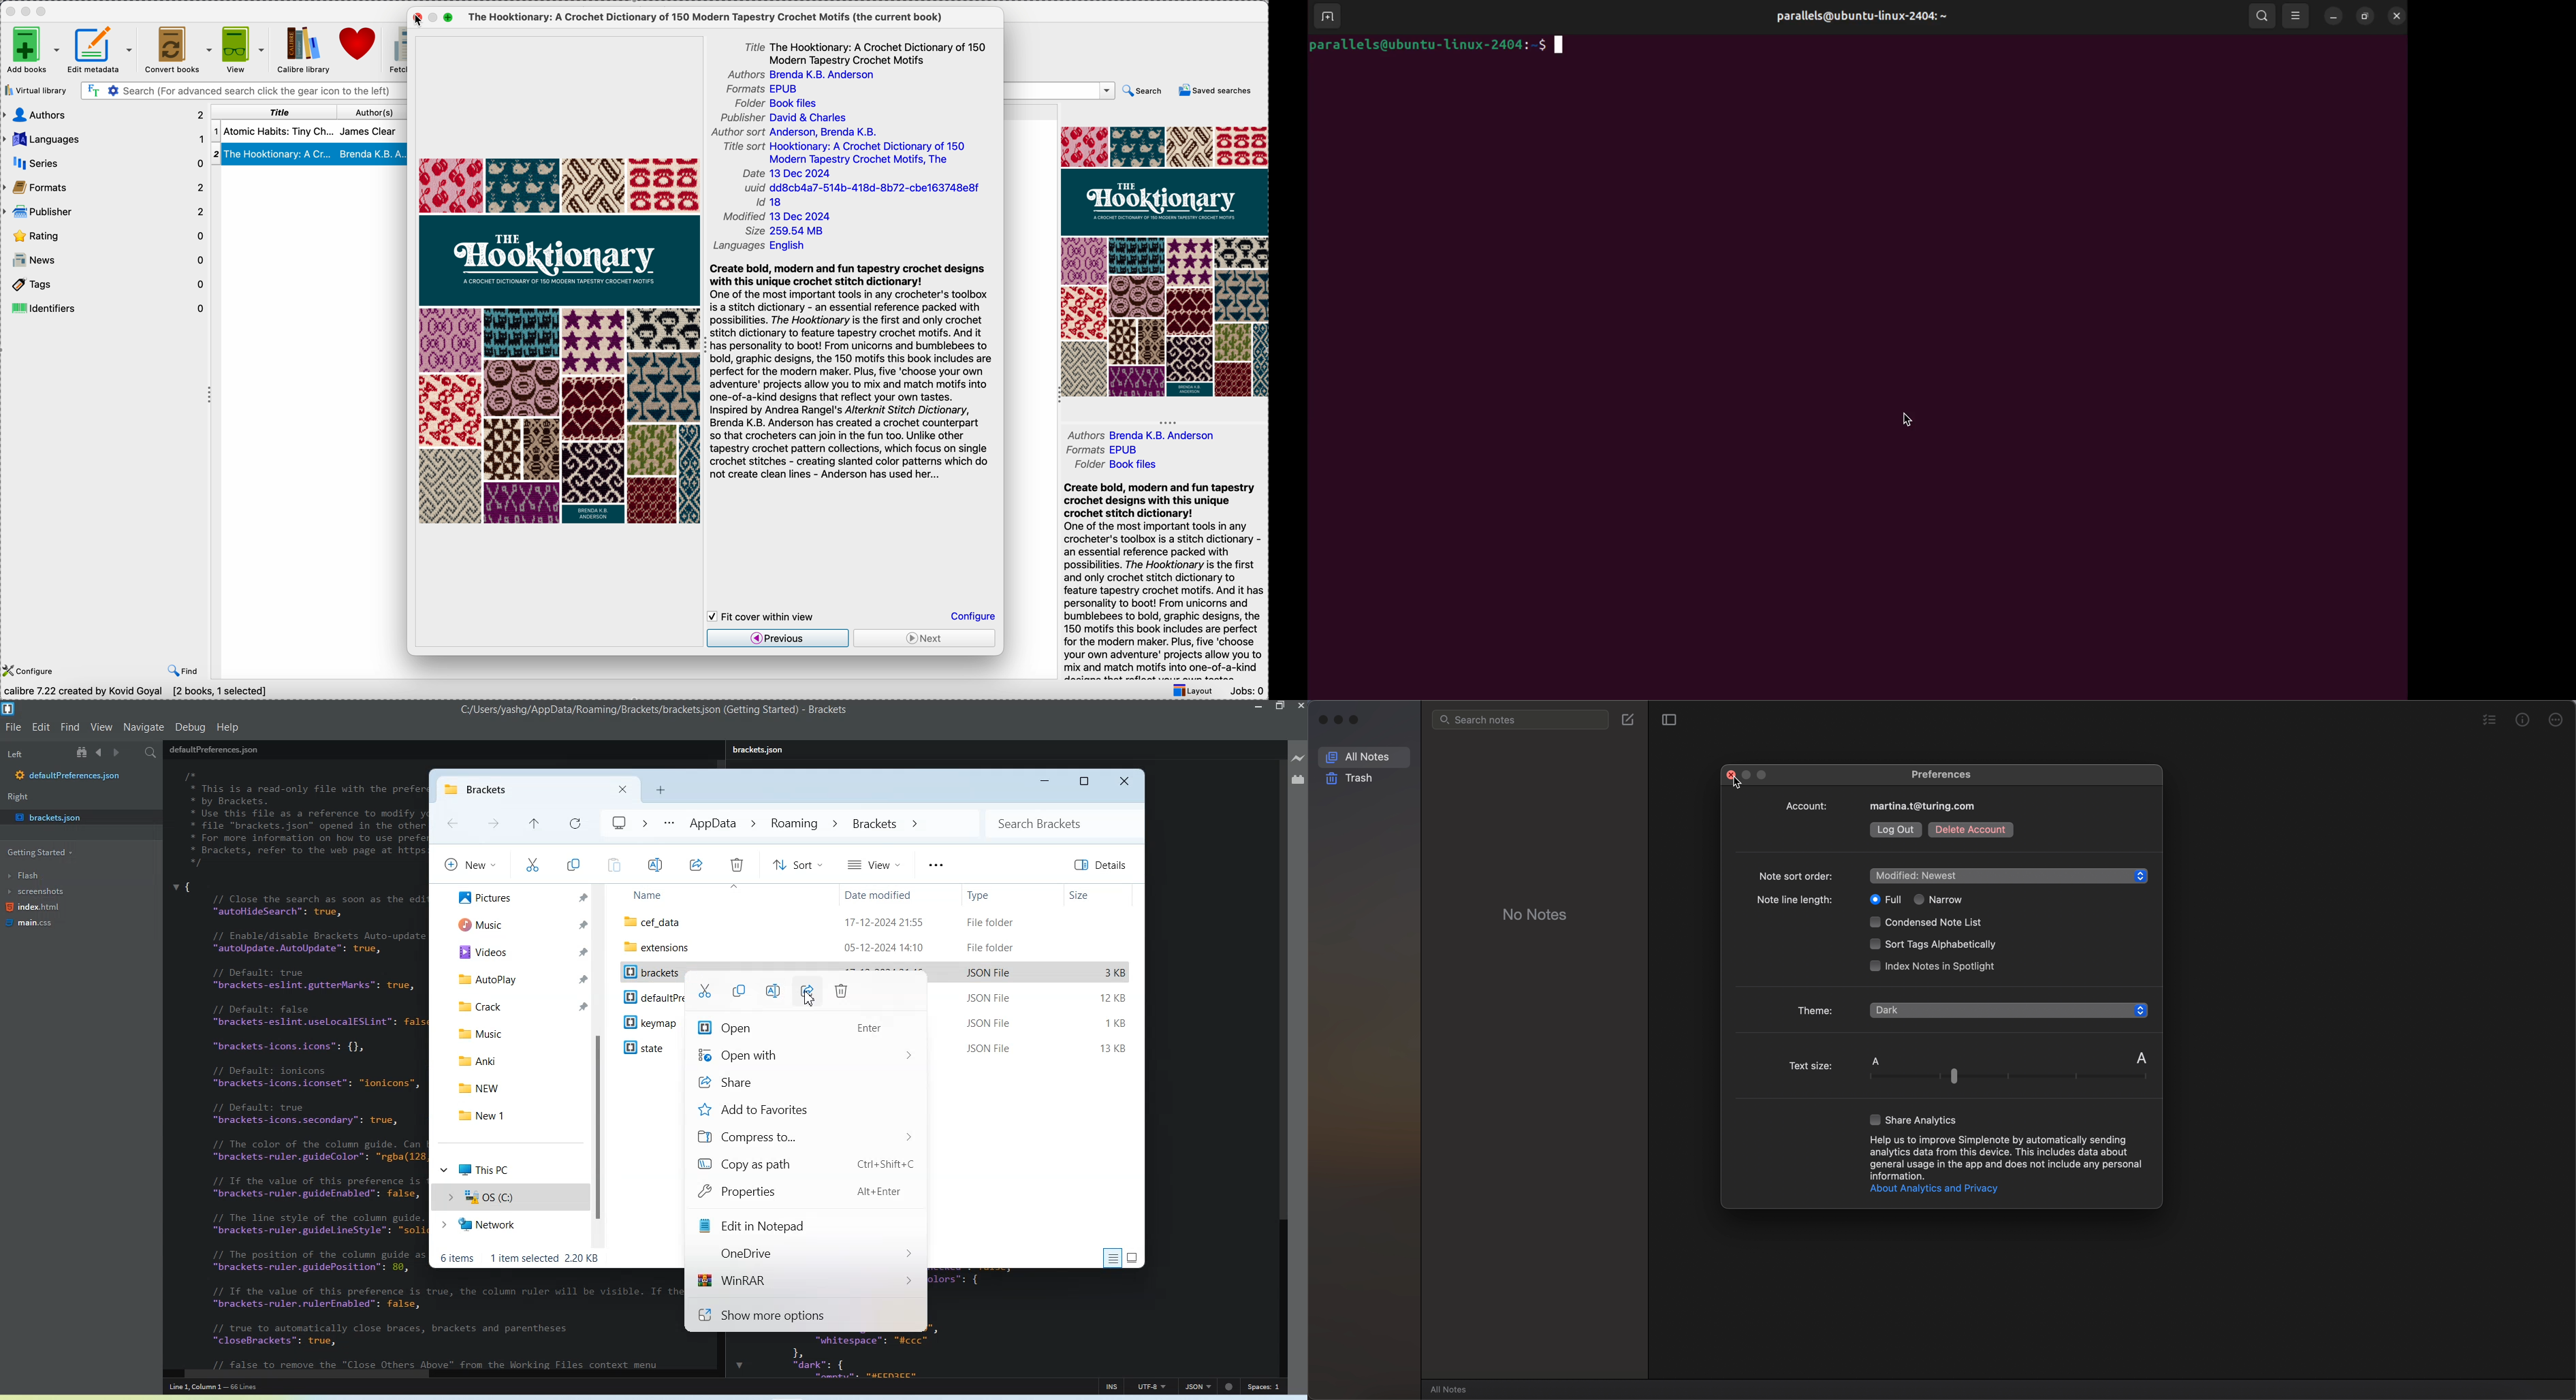 This screenshot has width=2576, height=1400. Describe the element at coordinates (648, 1050) in the screenshot. I see `state` at that location.